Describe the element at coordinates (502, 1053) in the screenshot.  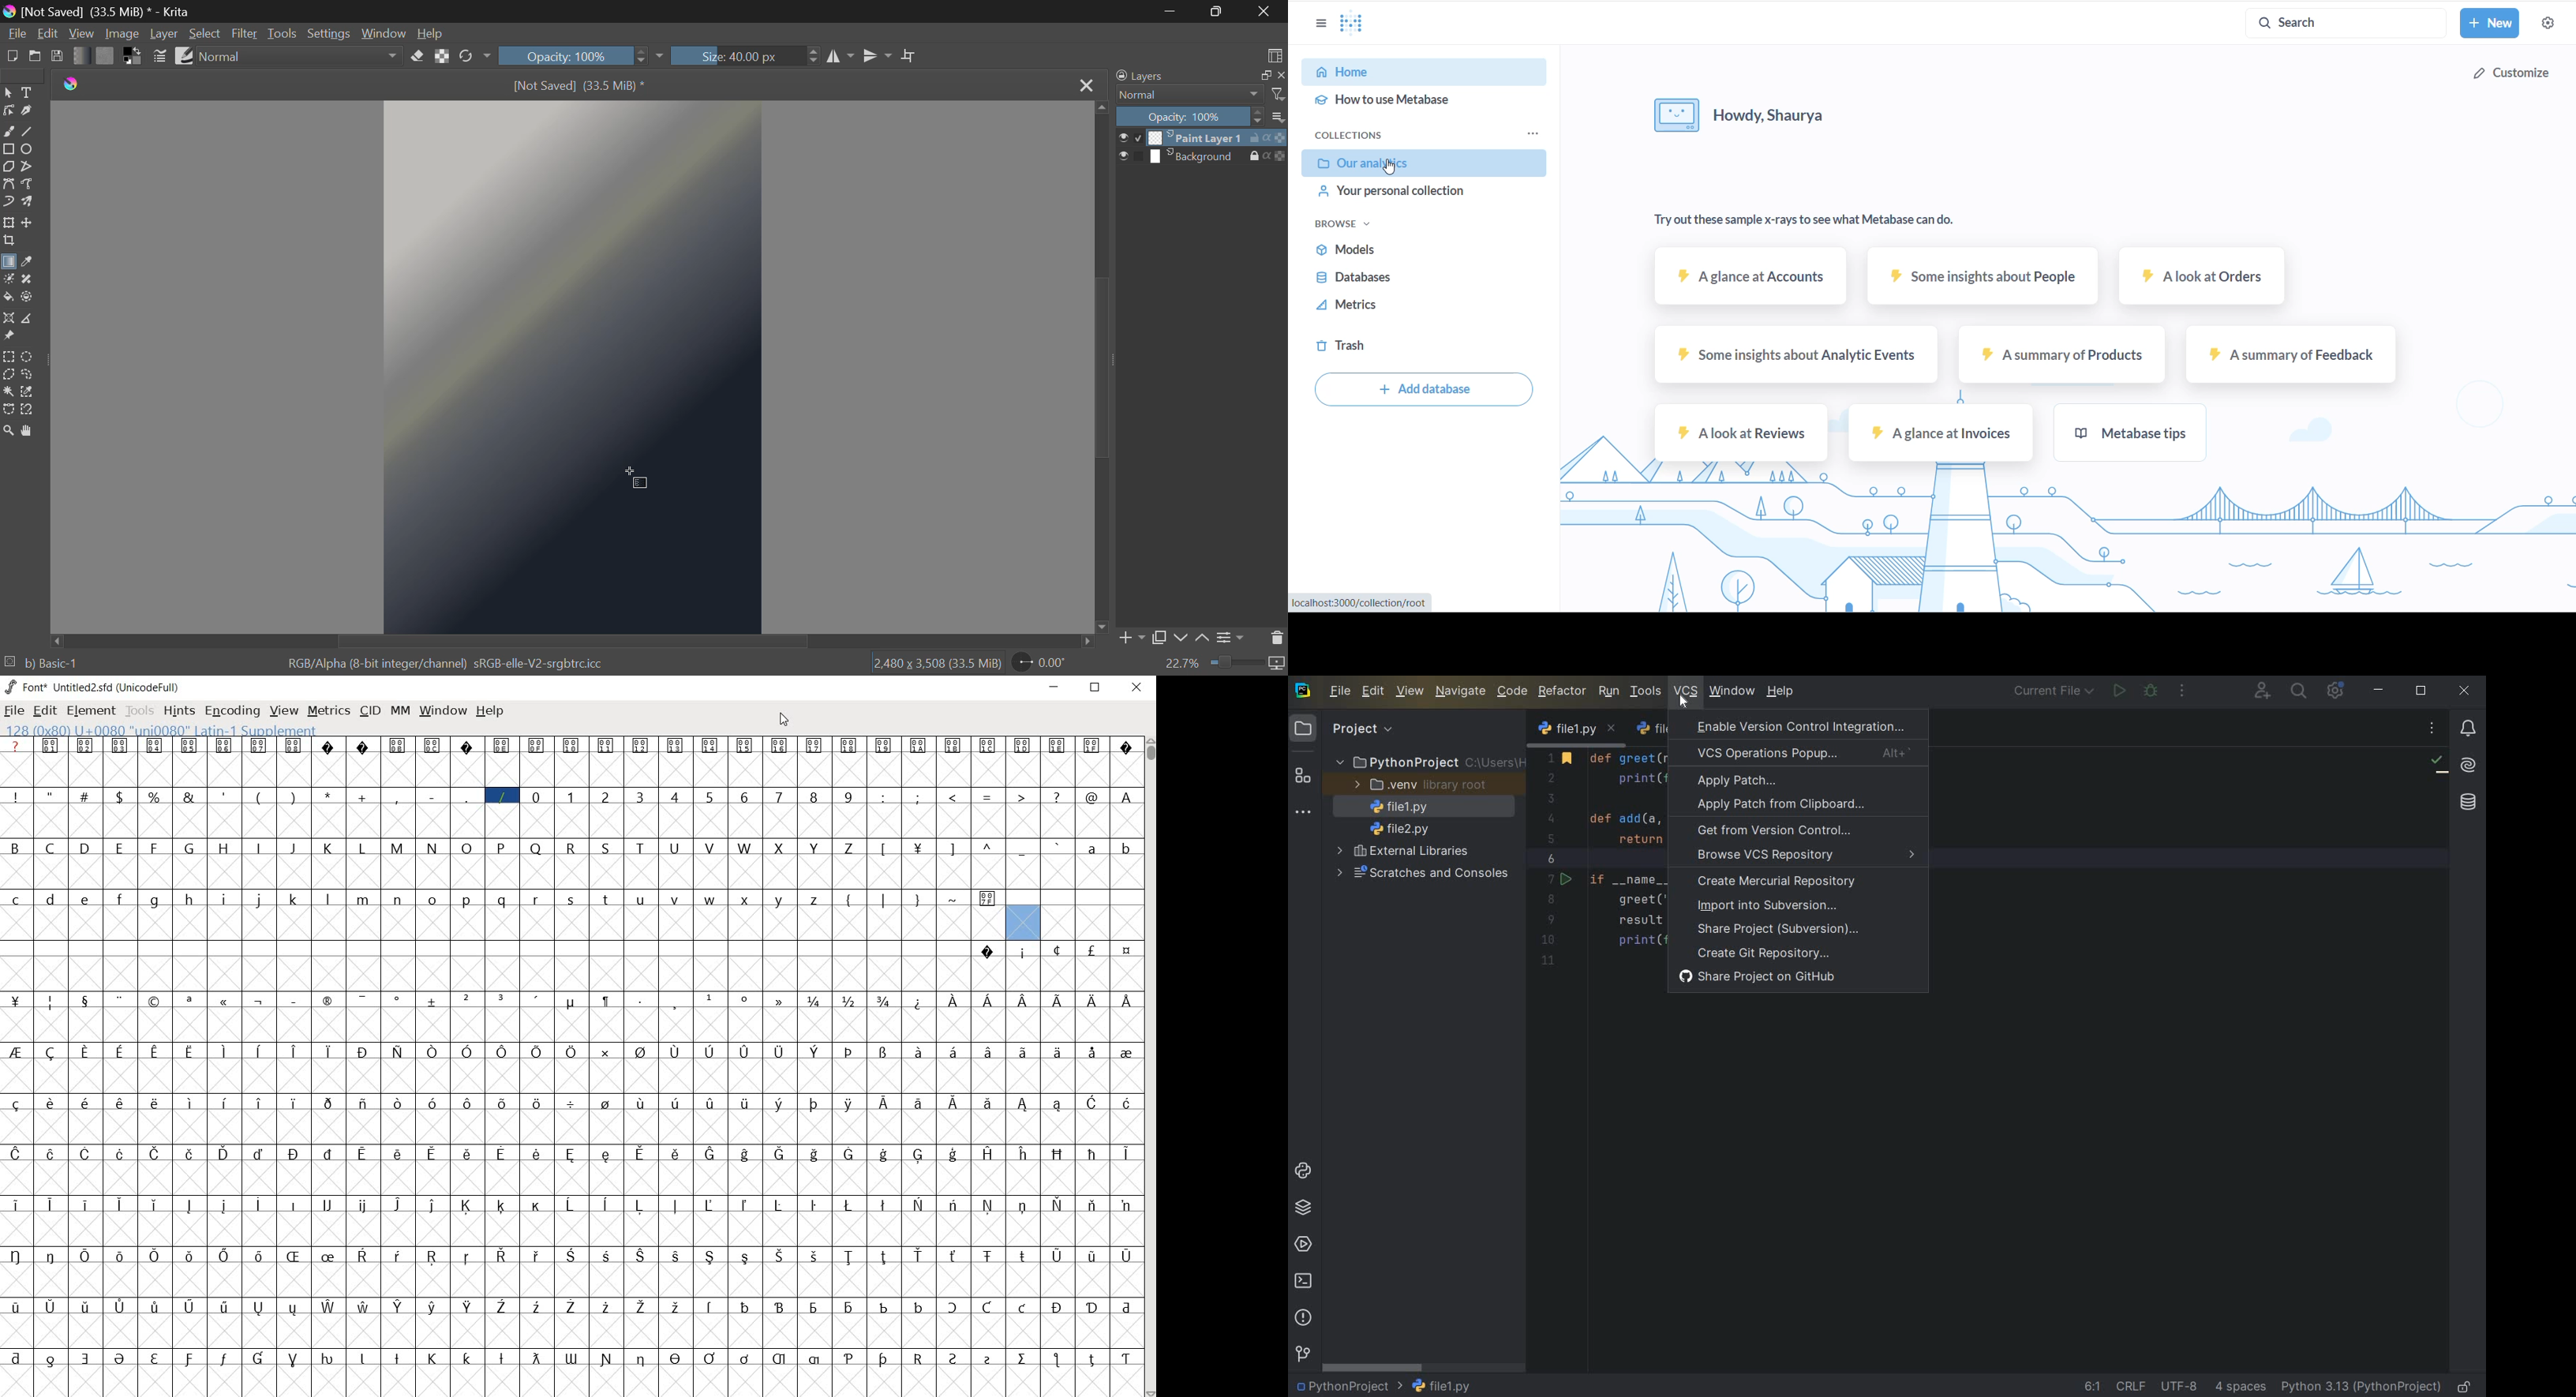
I see `glyph` at that location.